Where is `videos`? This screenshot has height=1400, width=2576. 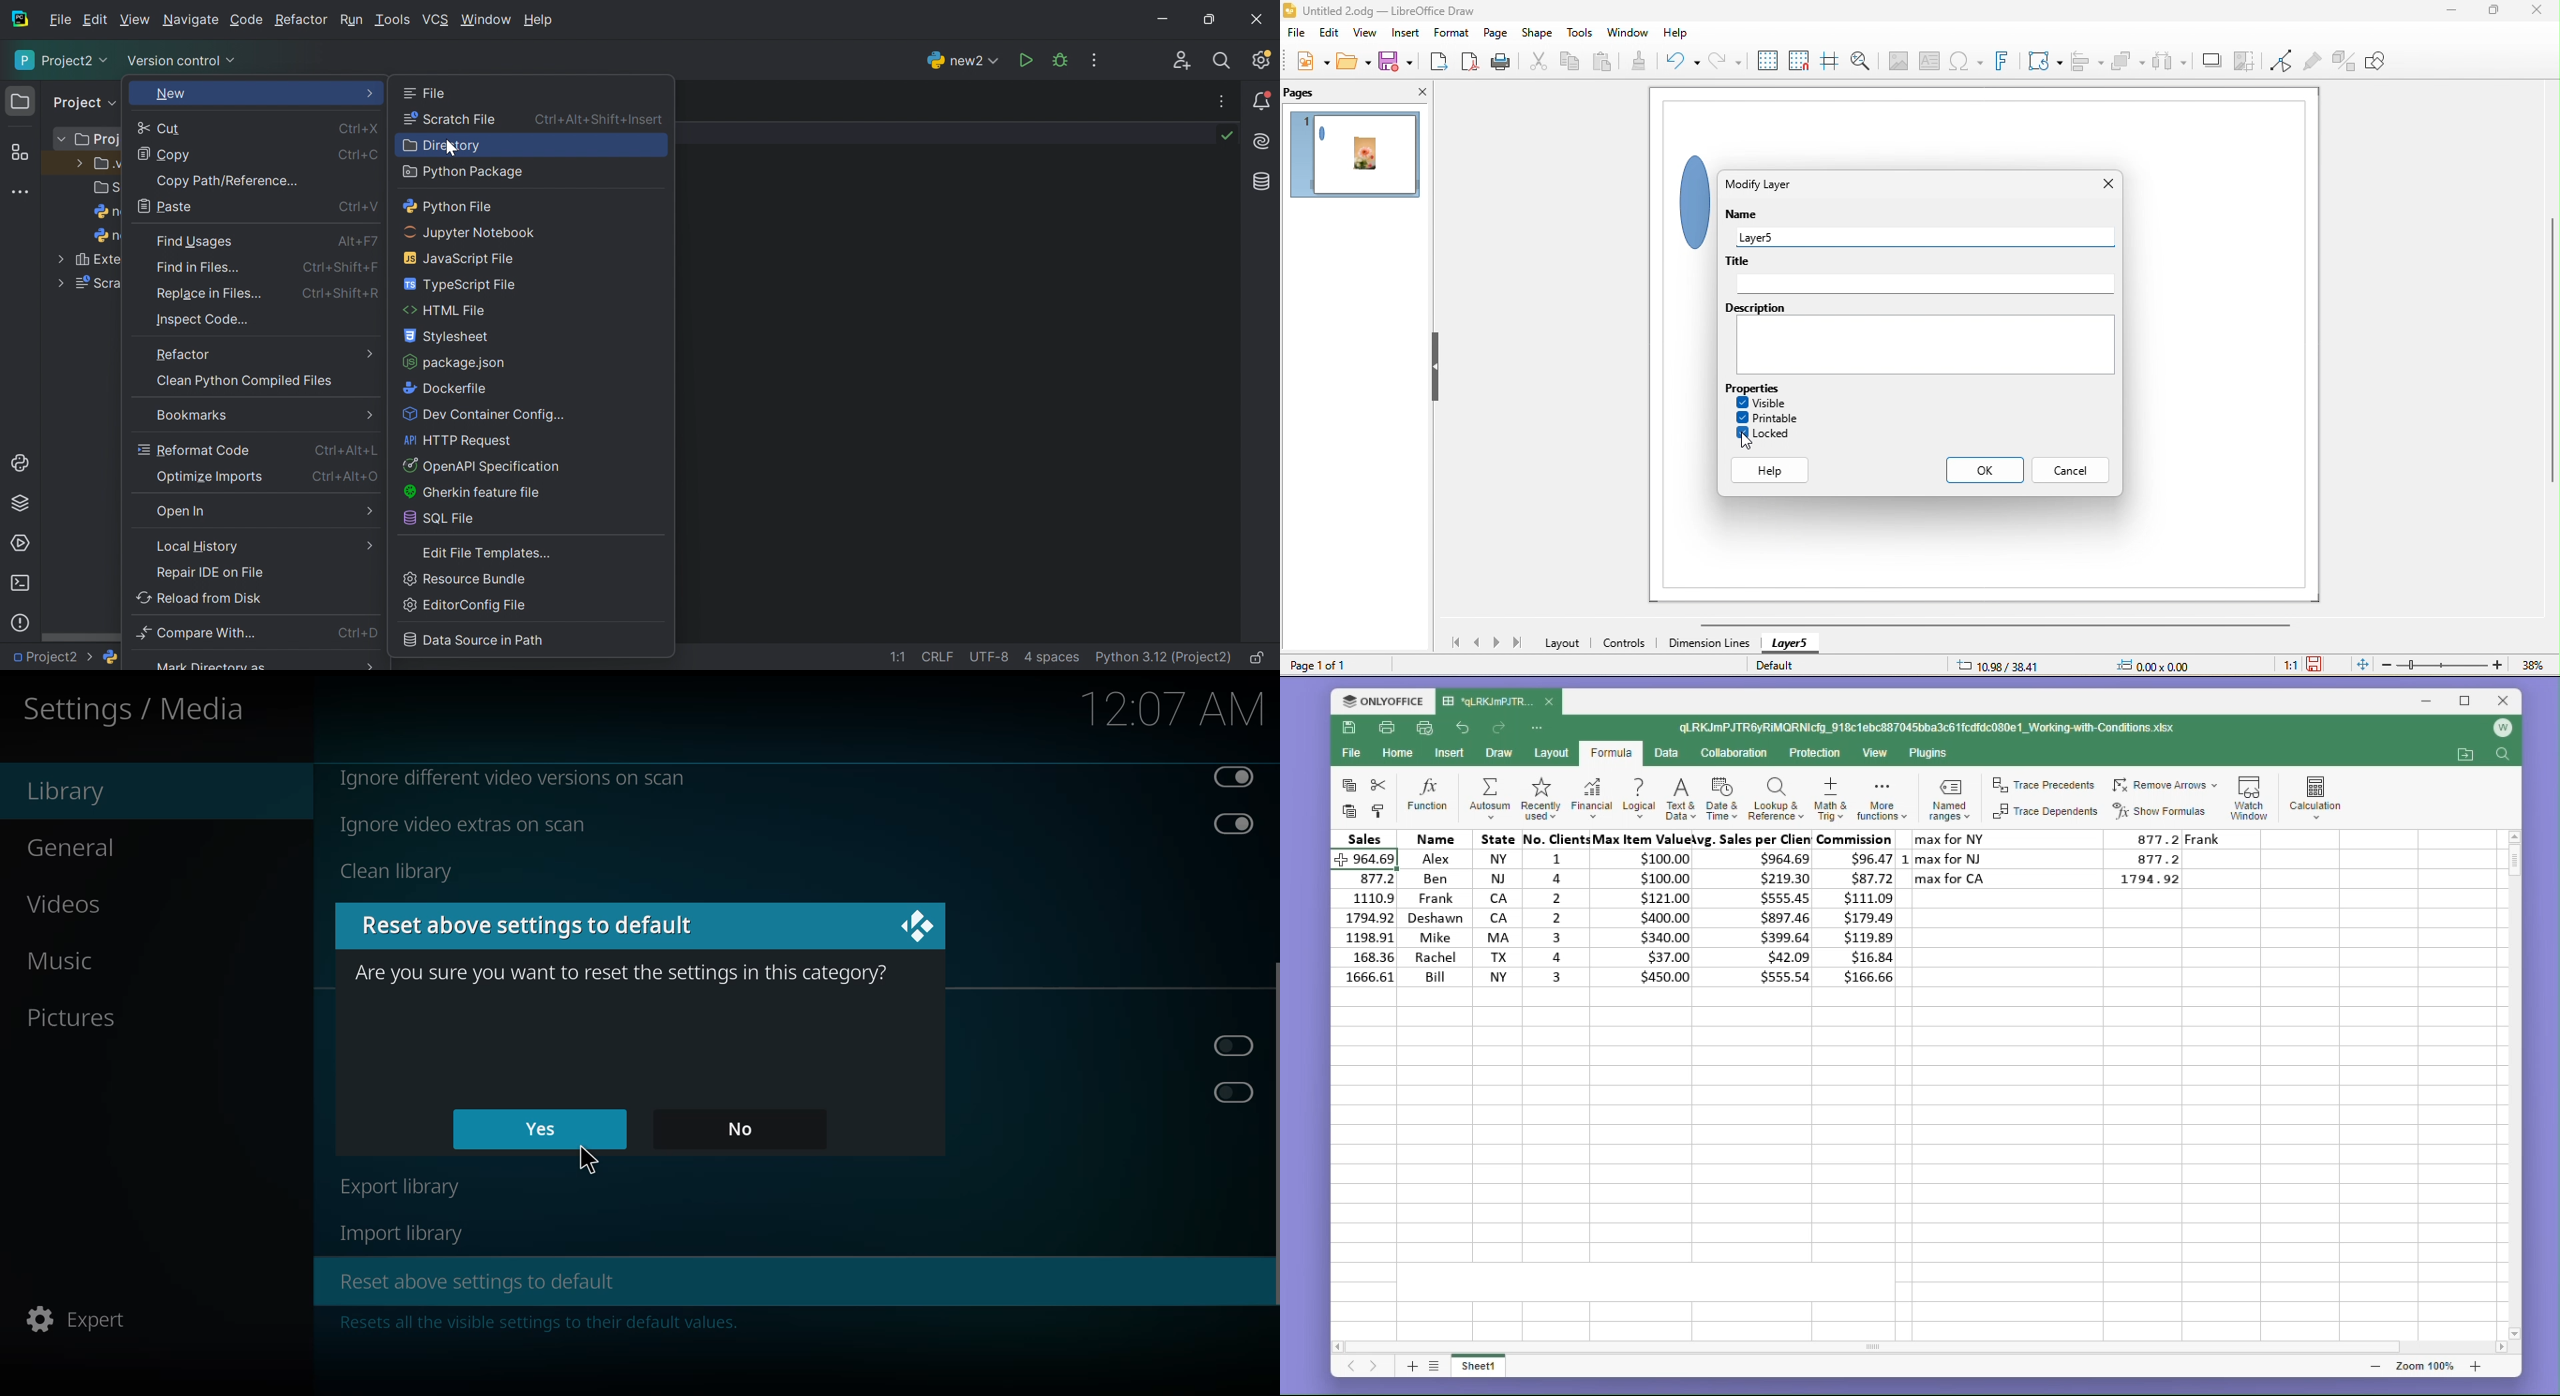
videos is located at coordinates (67, 907).